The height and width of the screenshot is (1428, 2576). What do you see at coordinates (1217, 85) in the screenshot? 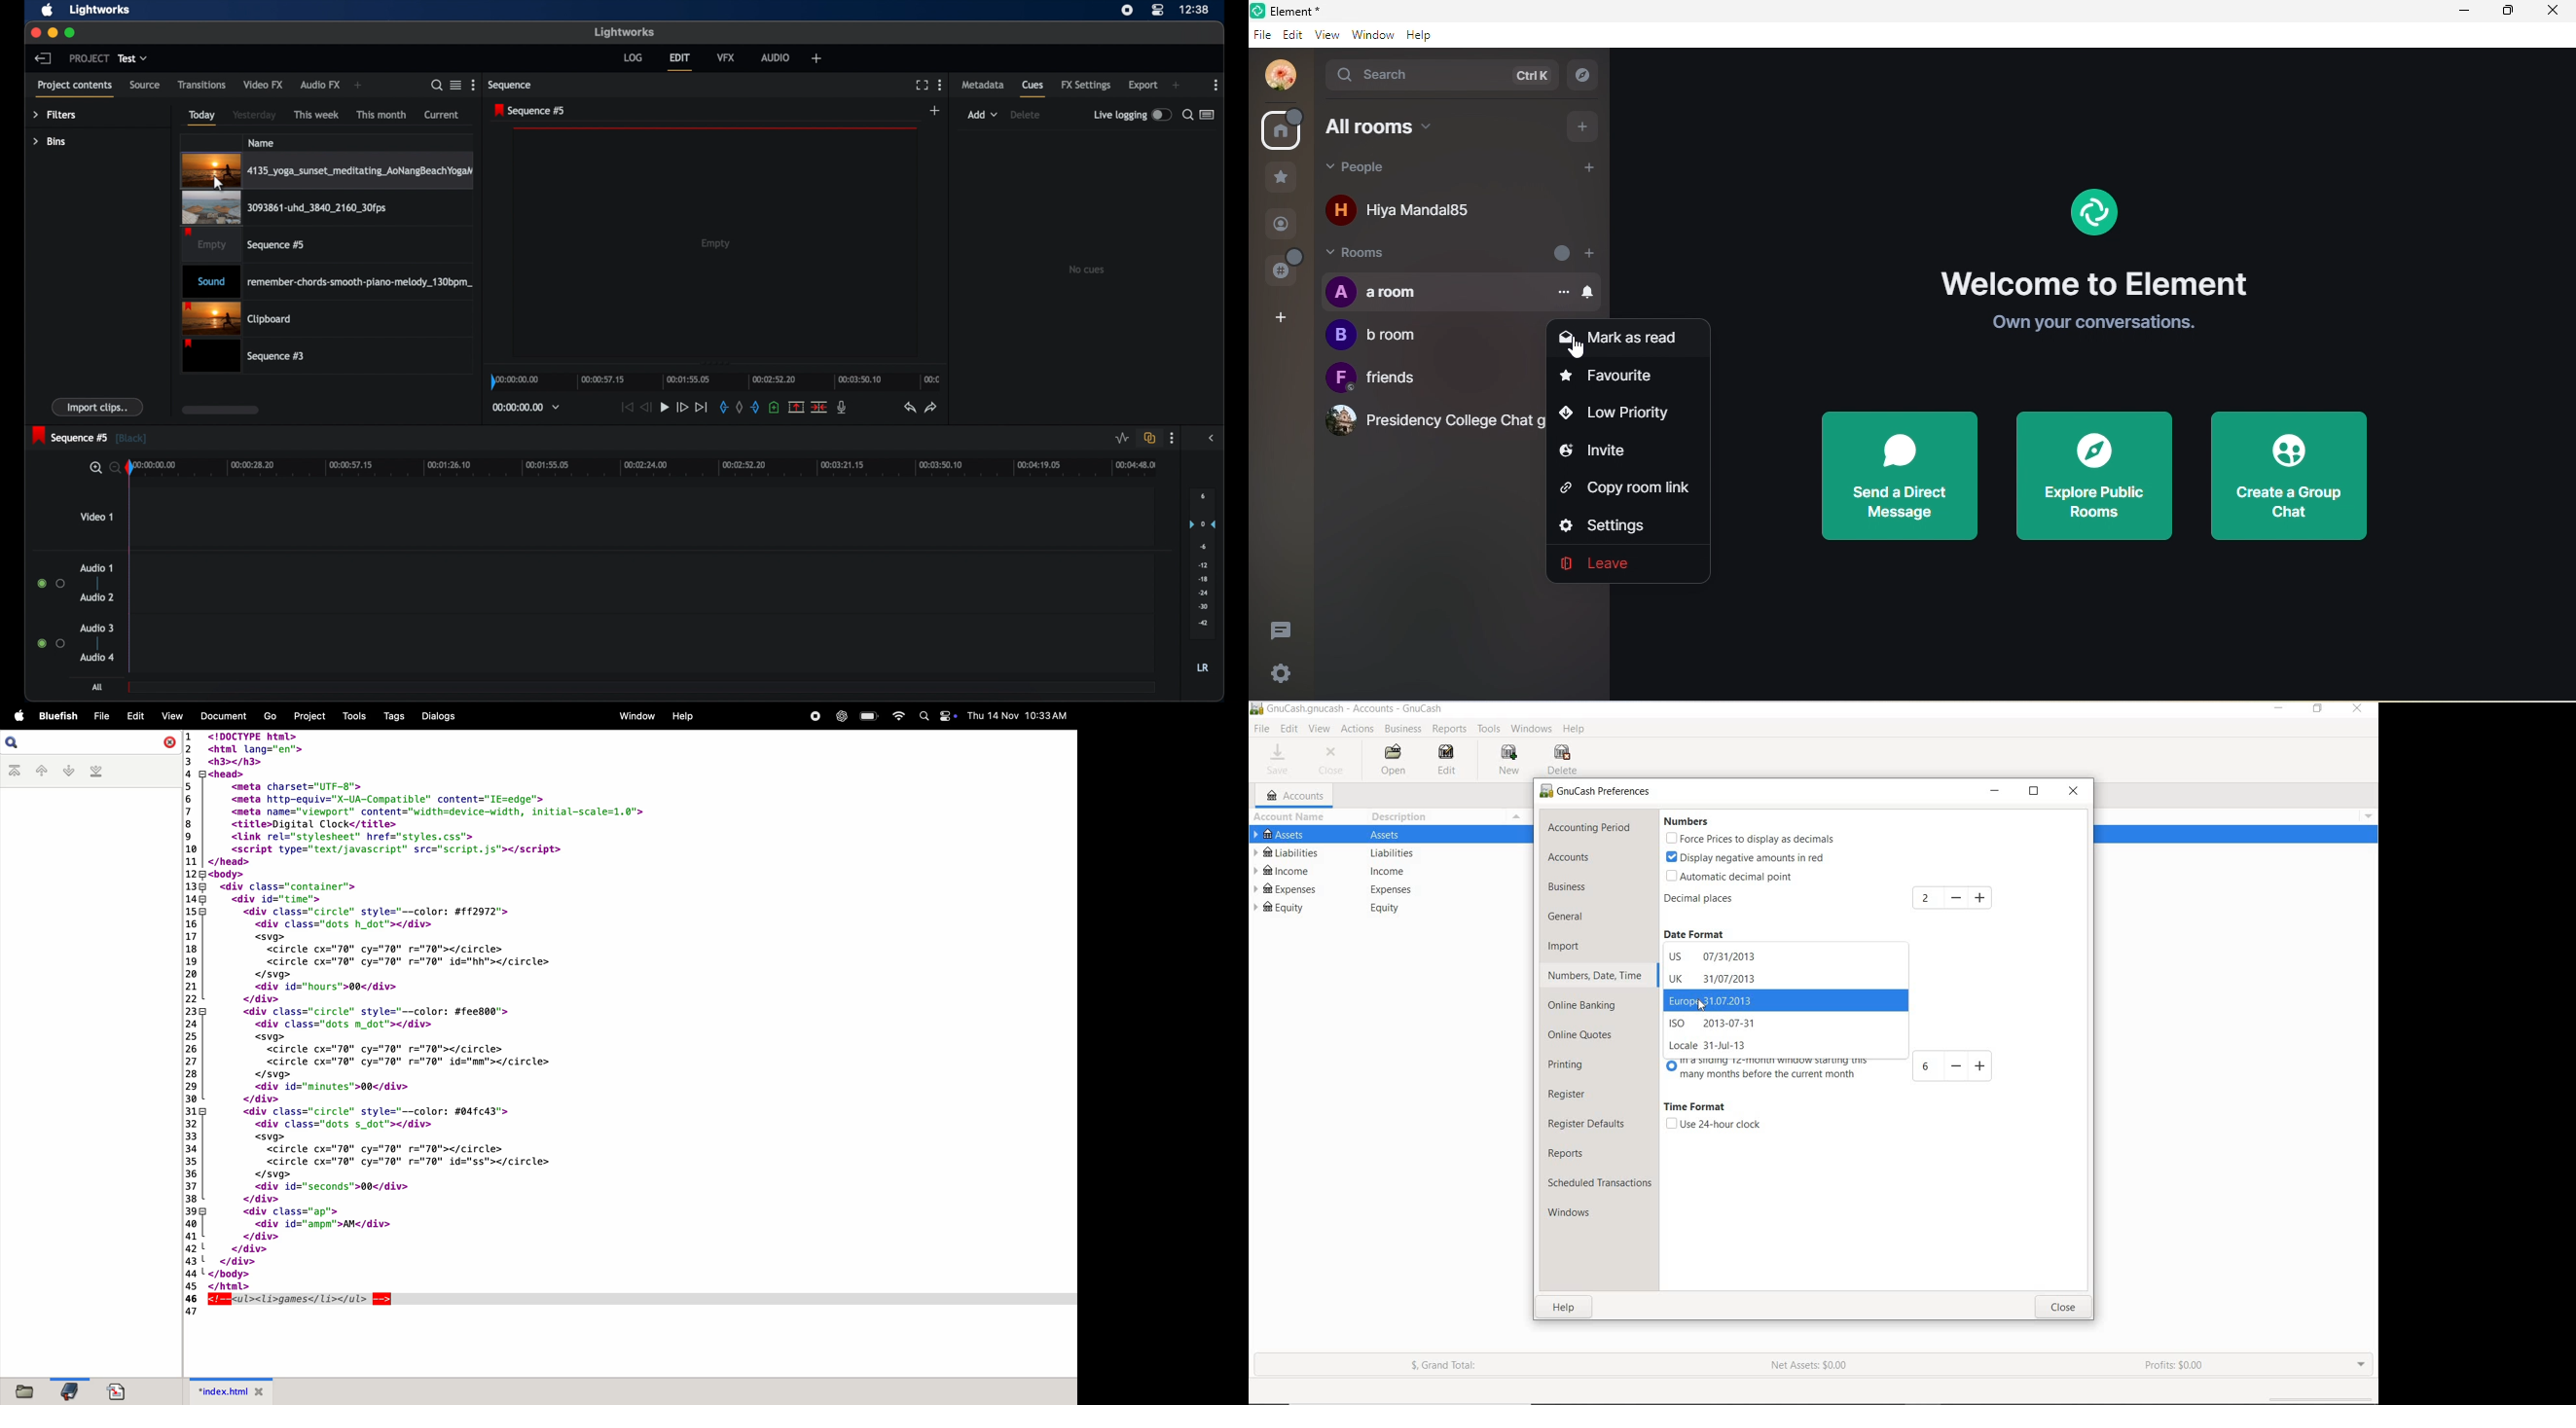
I see `more options` at bounding box center [1217, 85].